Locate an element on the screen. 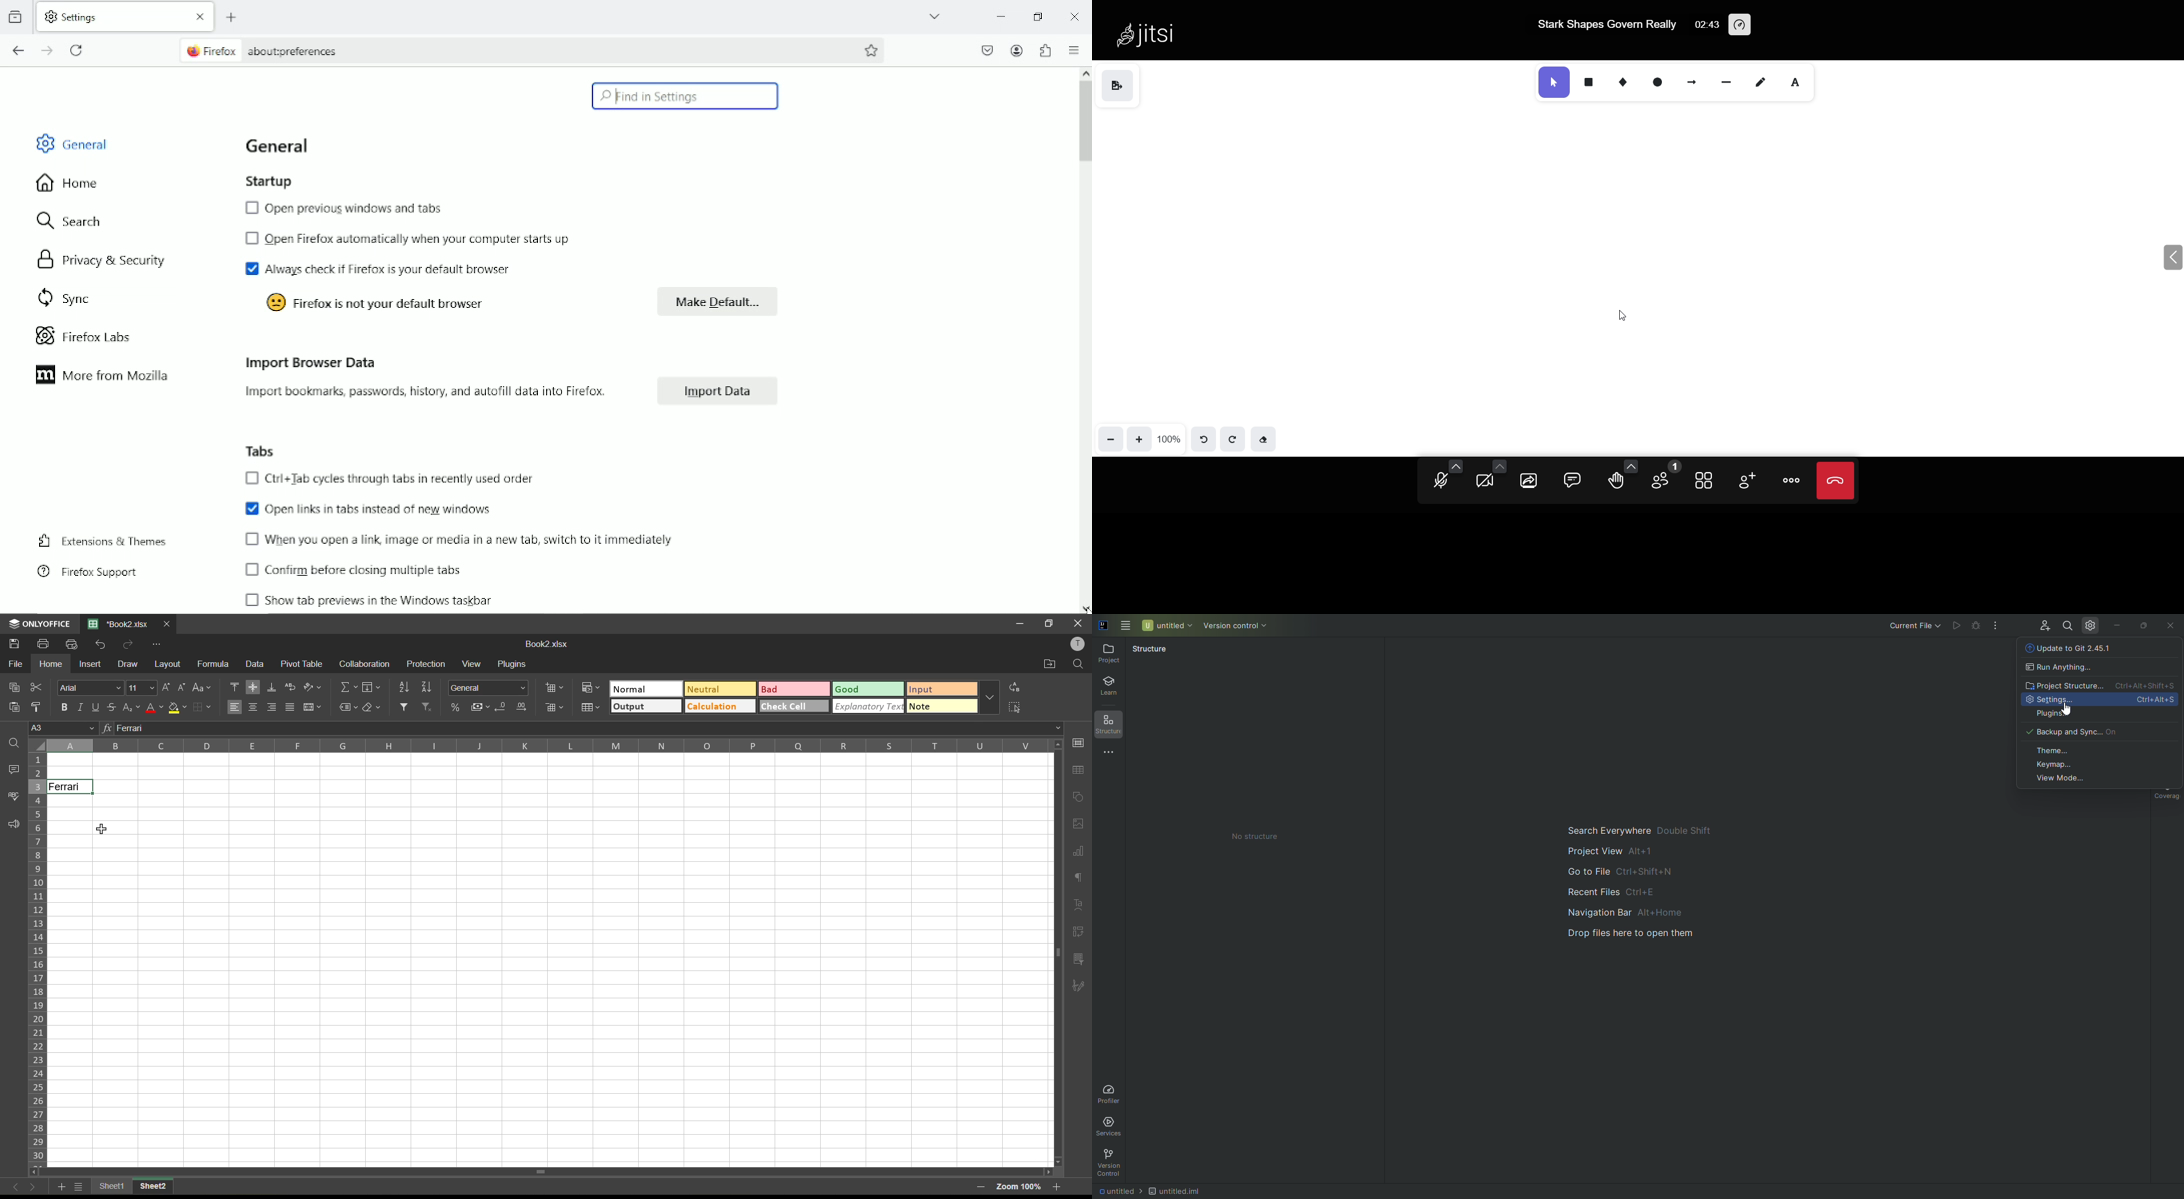 The width and height of the screenshot is (2184, 1204). Open links in tabs instead of new windows is located at coordinates (369, 508).